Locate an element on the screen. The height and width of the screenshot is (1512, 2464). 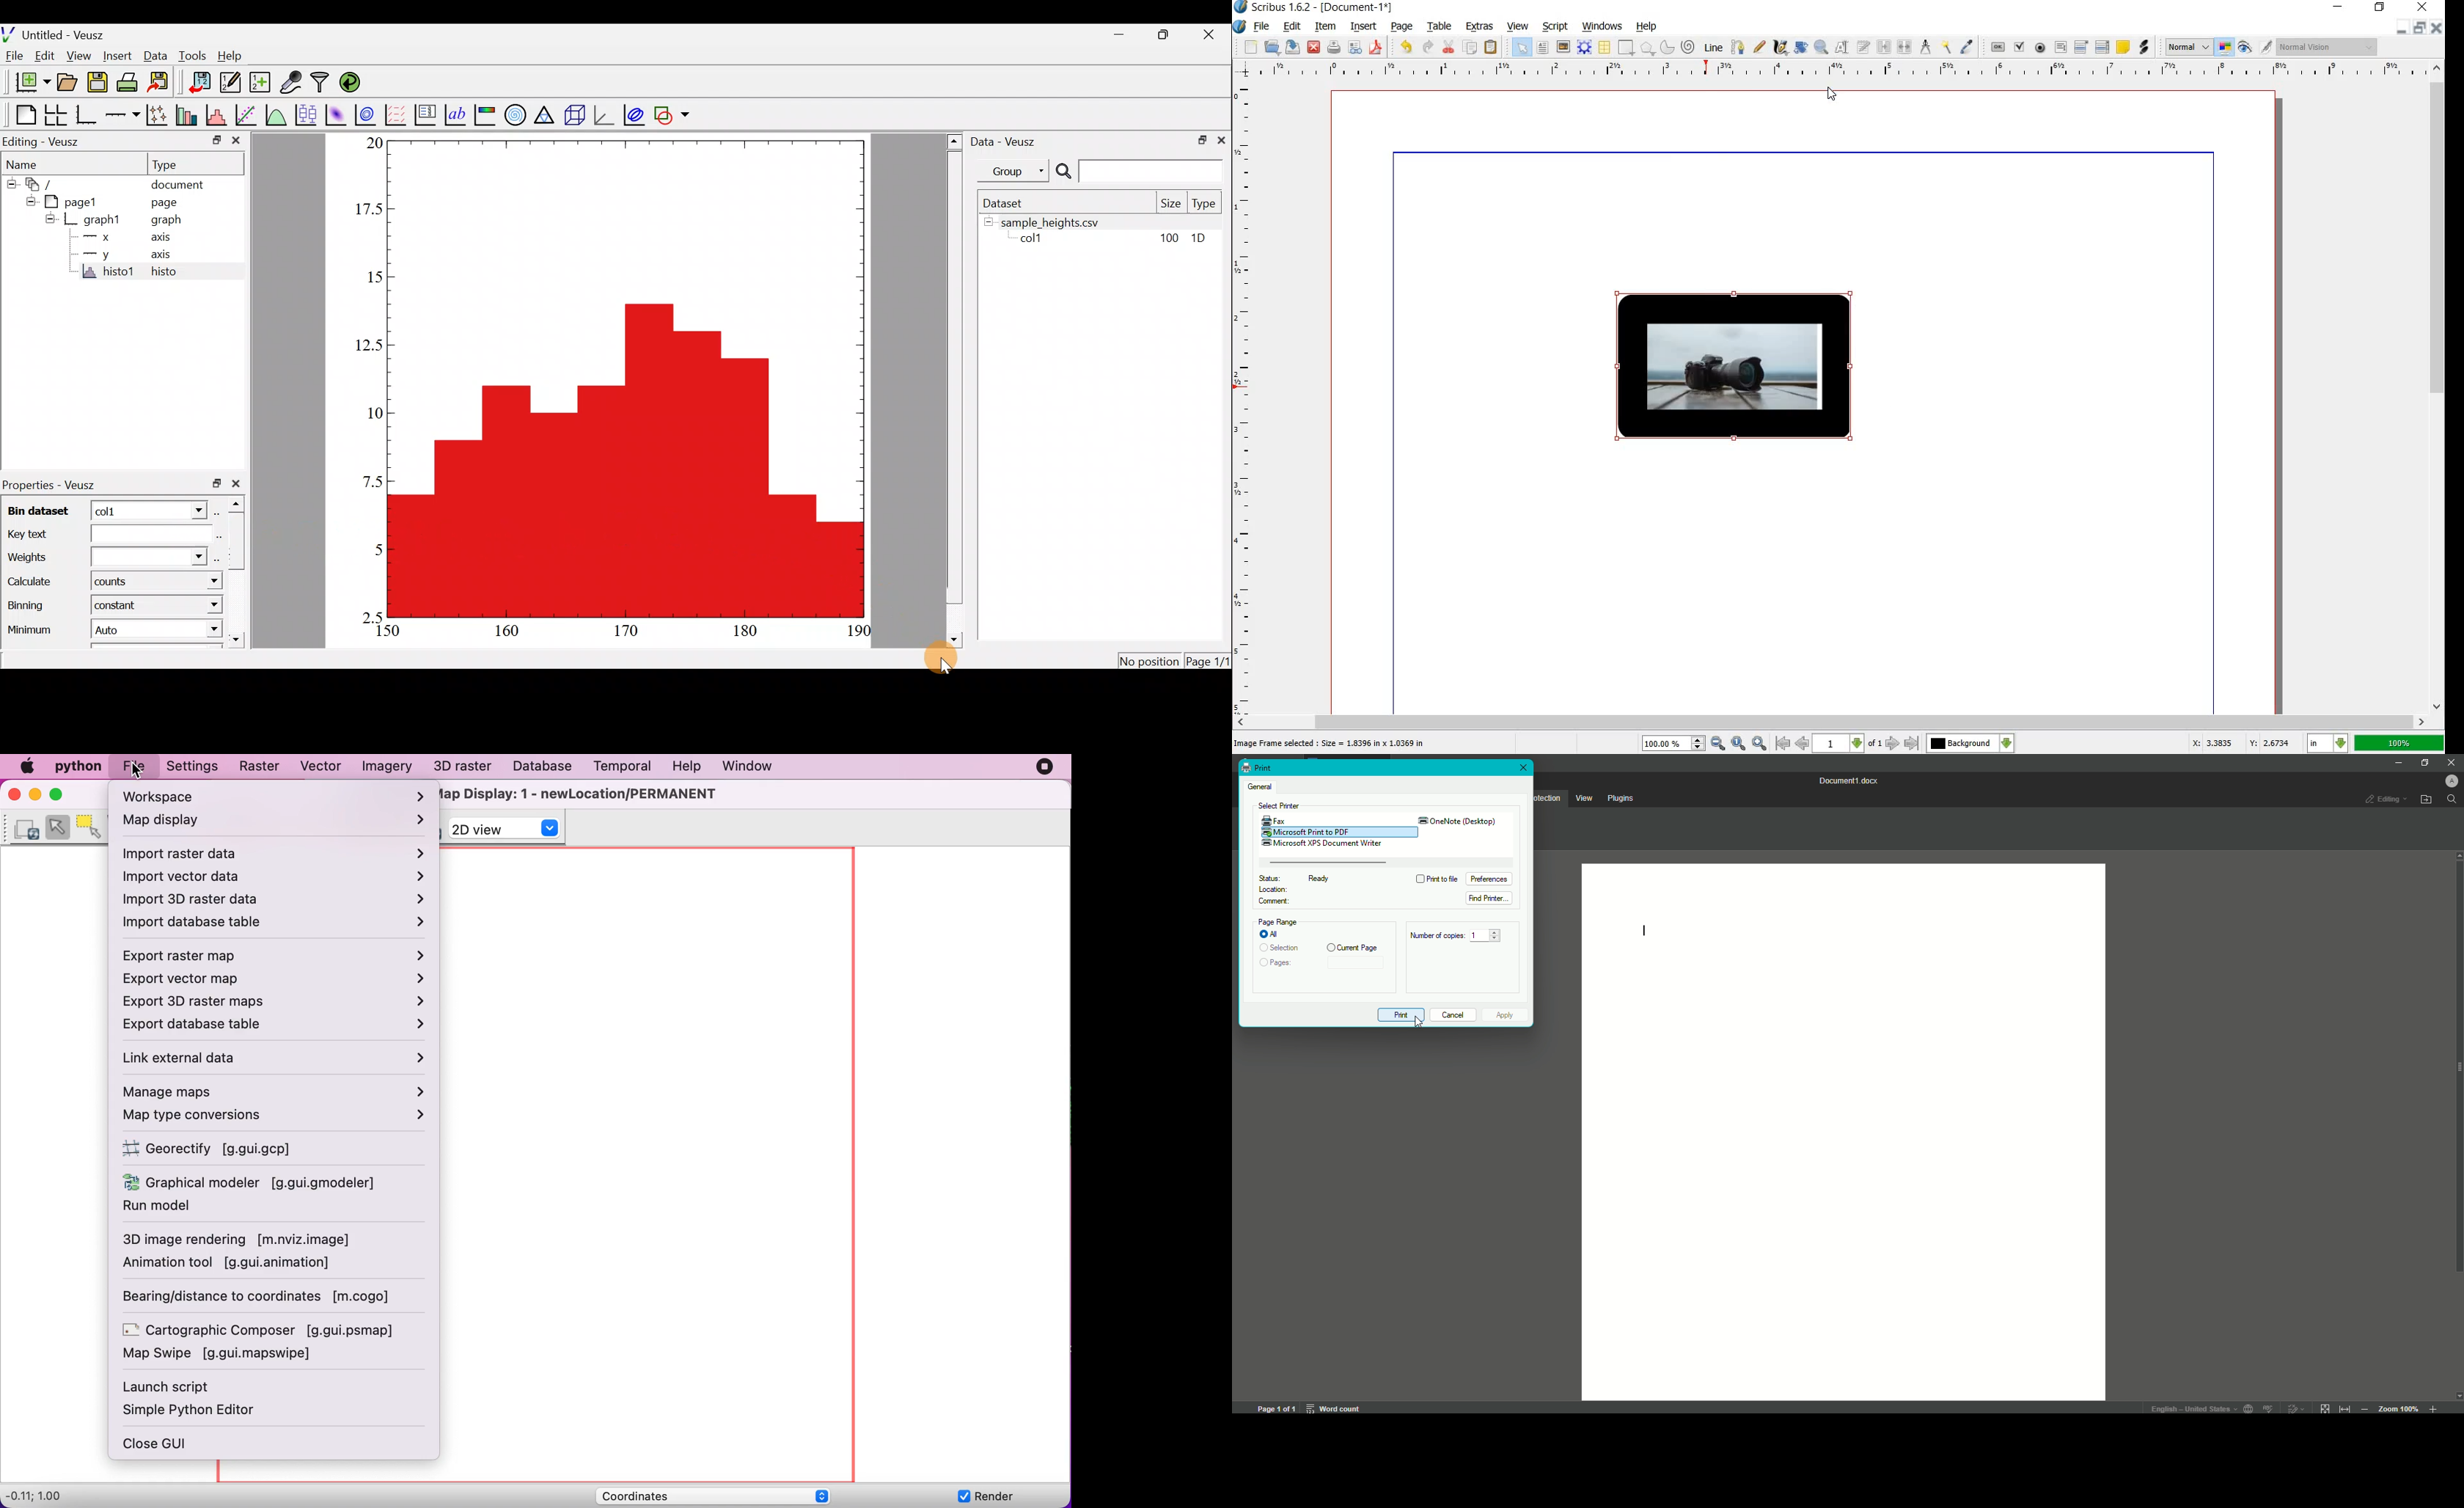
pdf combo box is located at coordinates (2081, 48).